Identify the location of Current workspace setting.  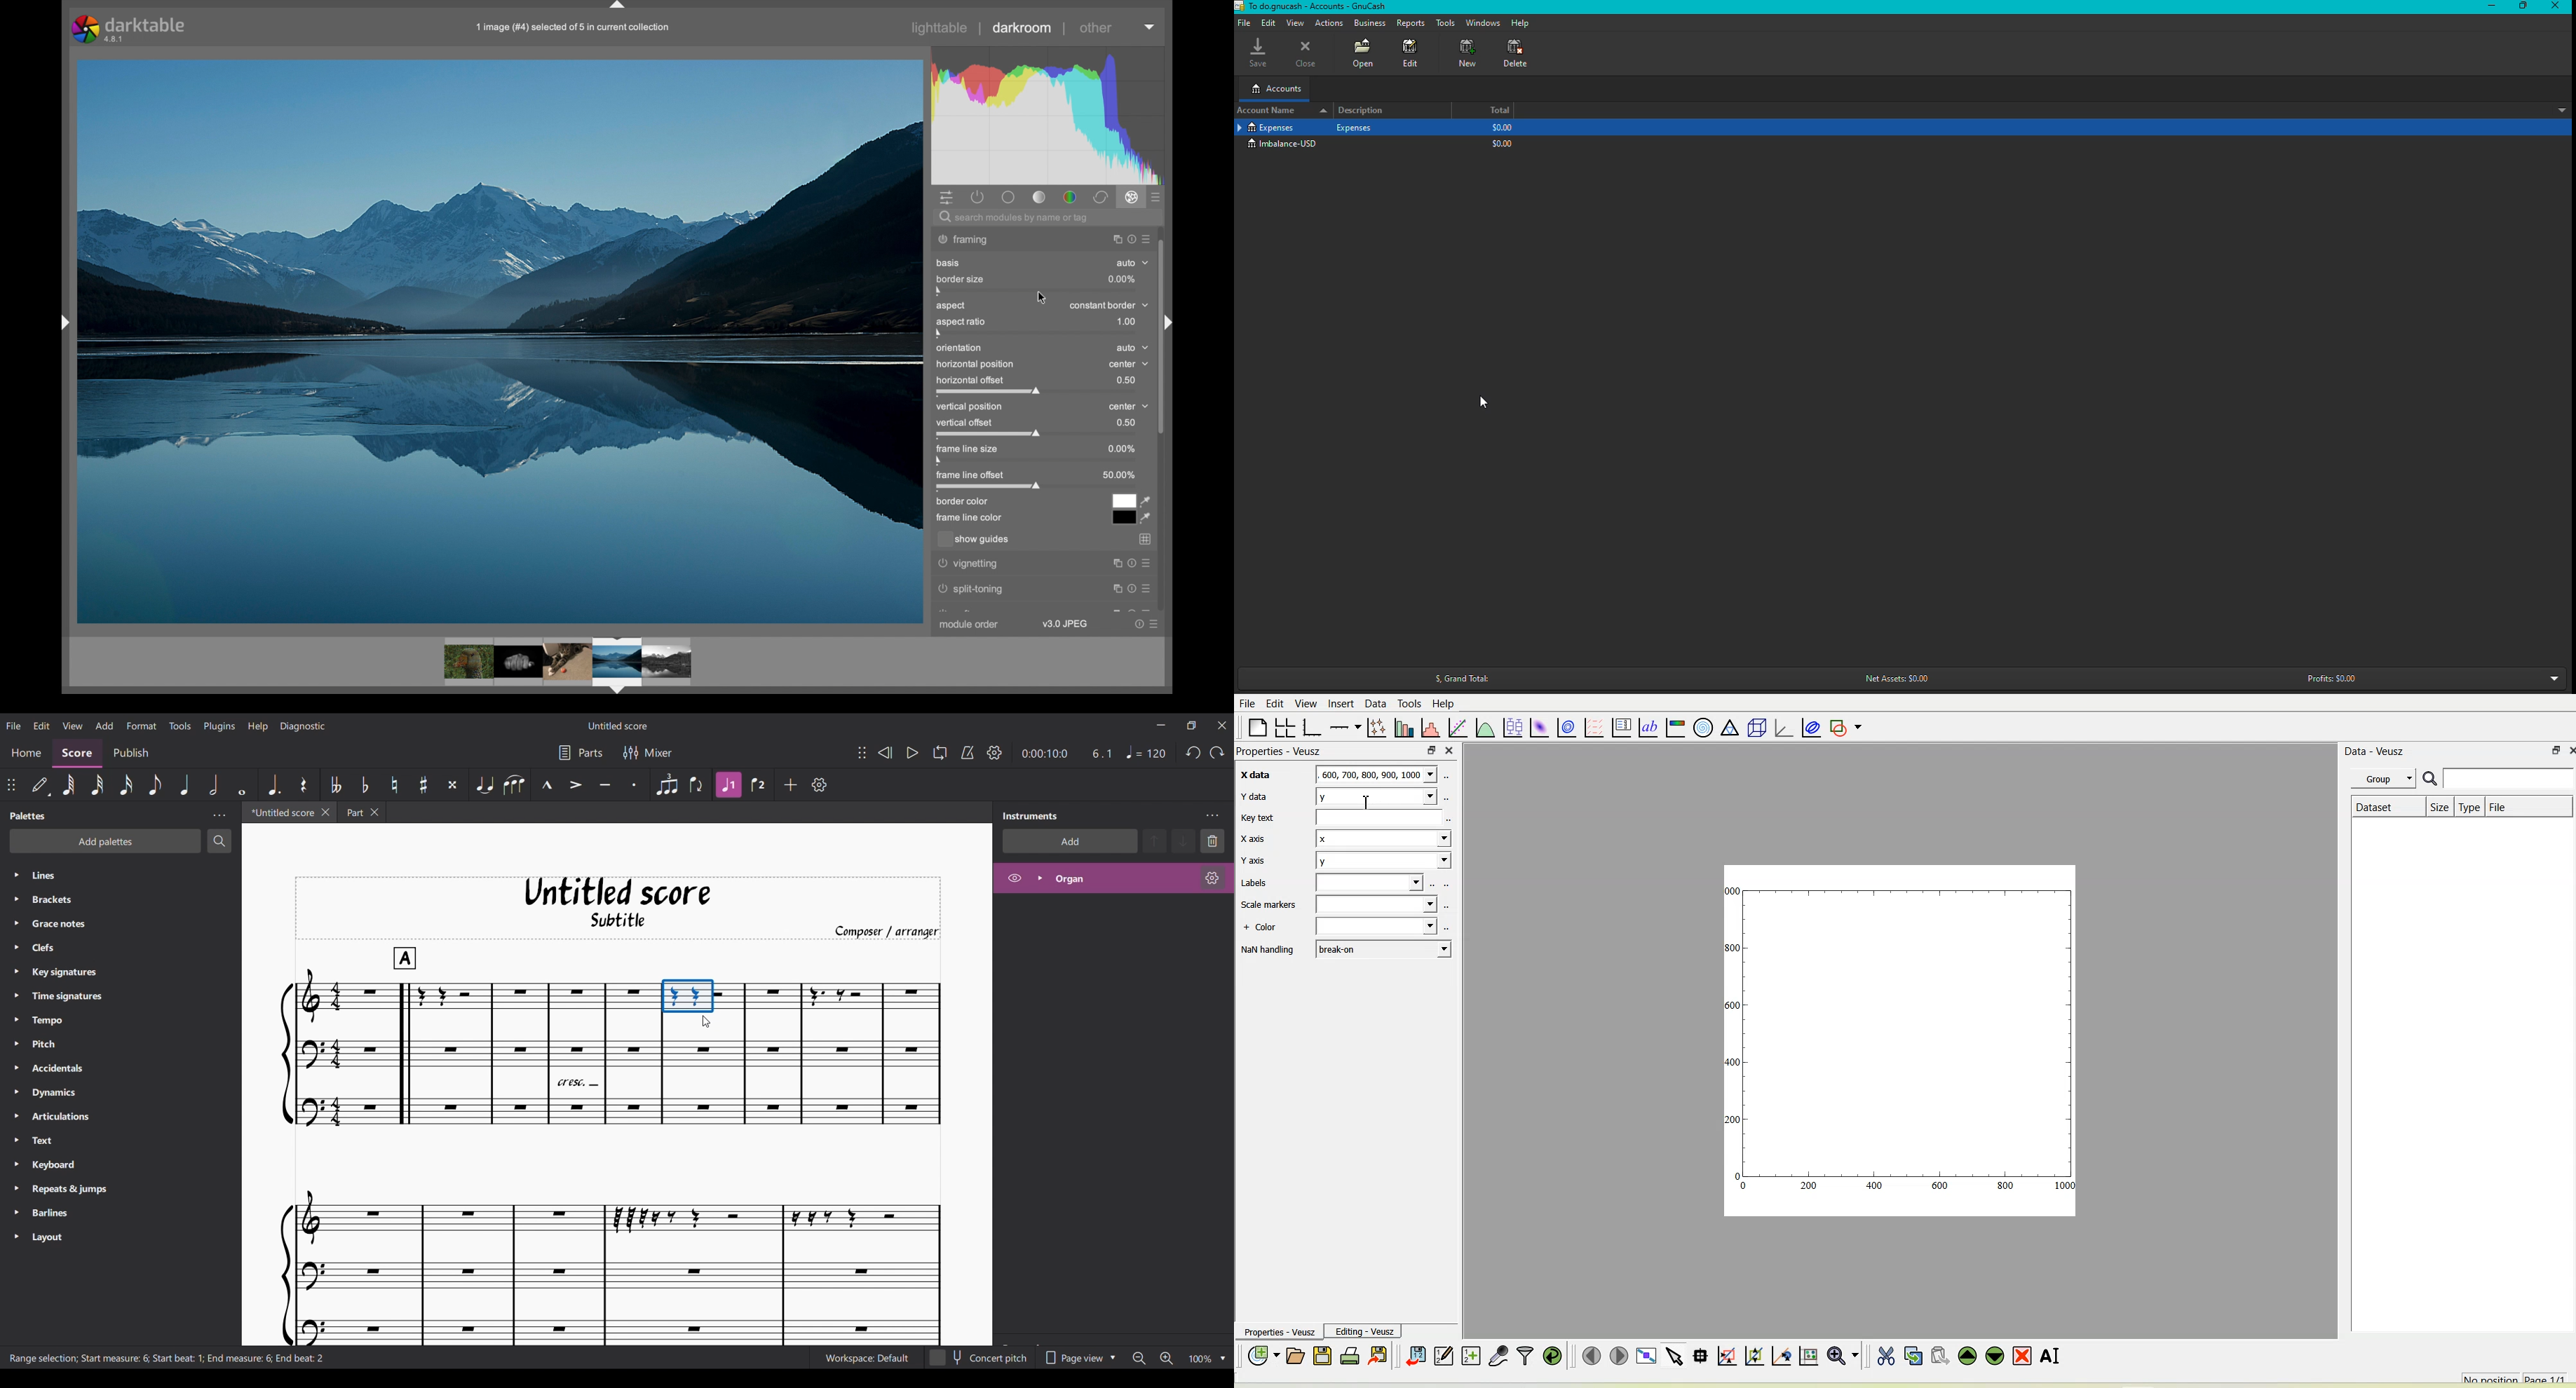
(866, 1358).